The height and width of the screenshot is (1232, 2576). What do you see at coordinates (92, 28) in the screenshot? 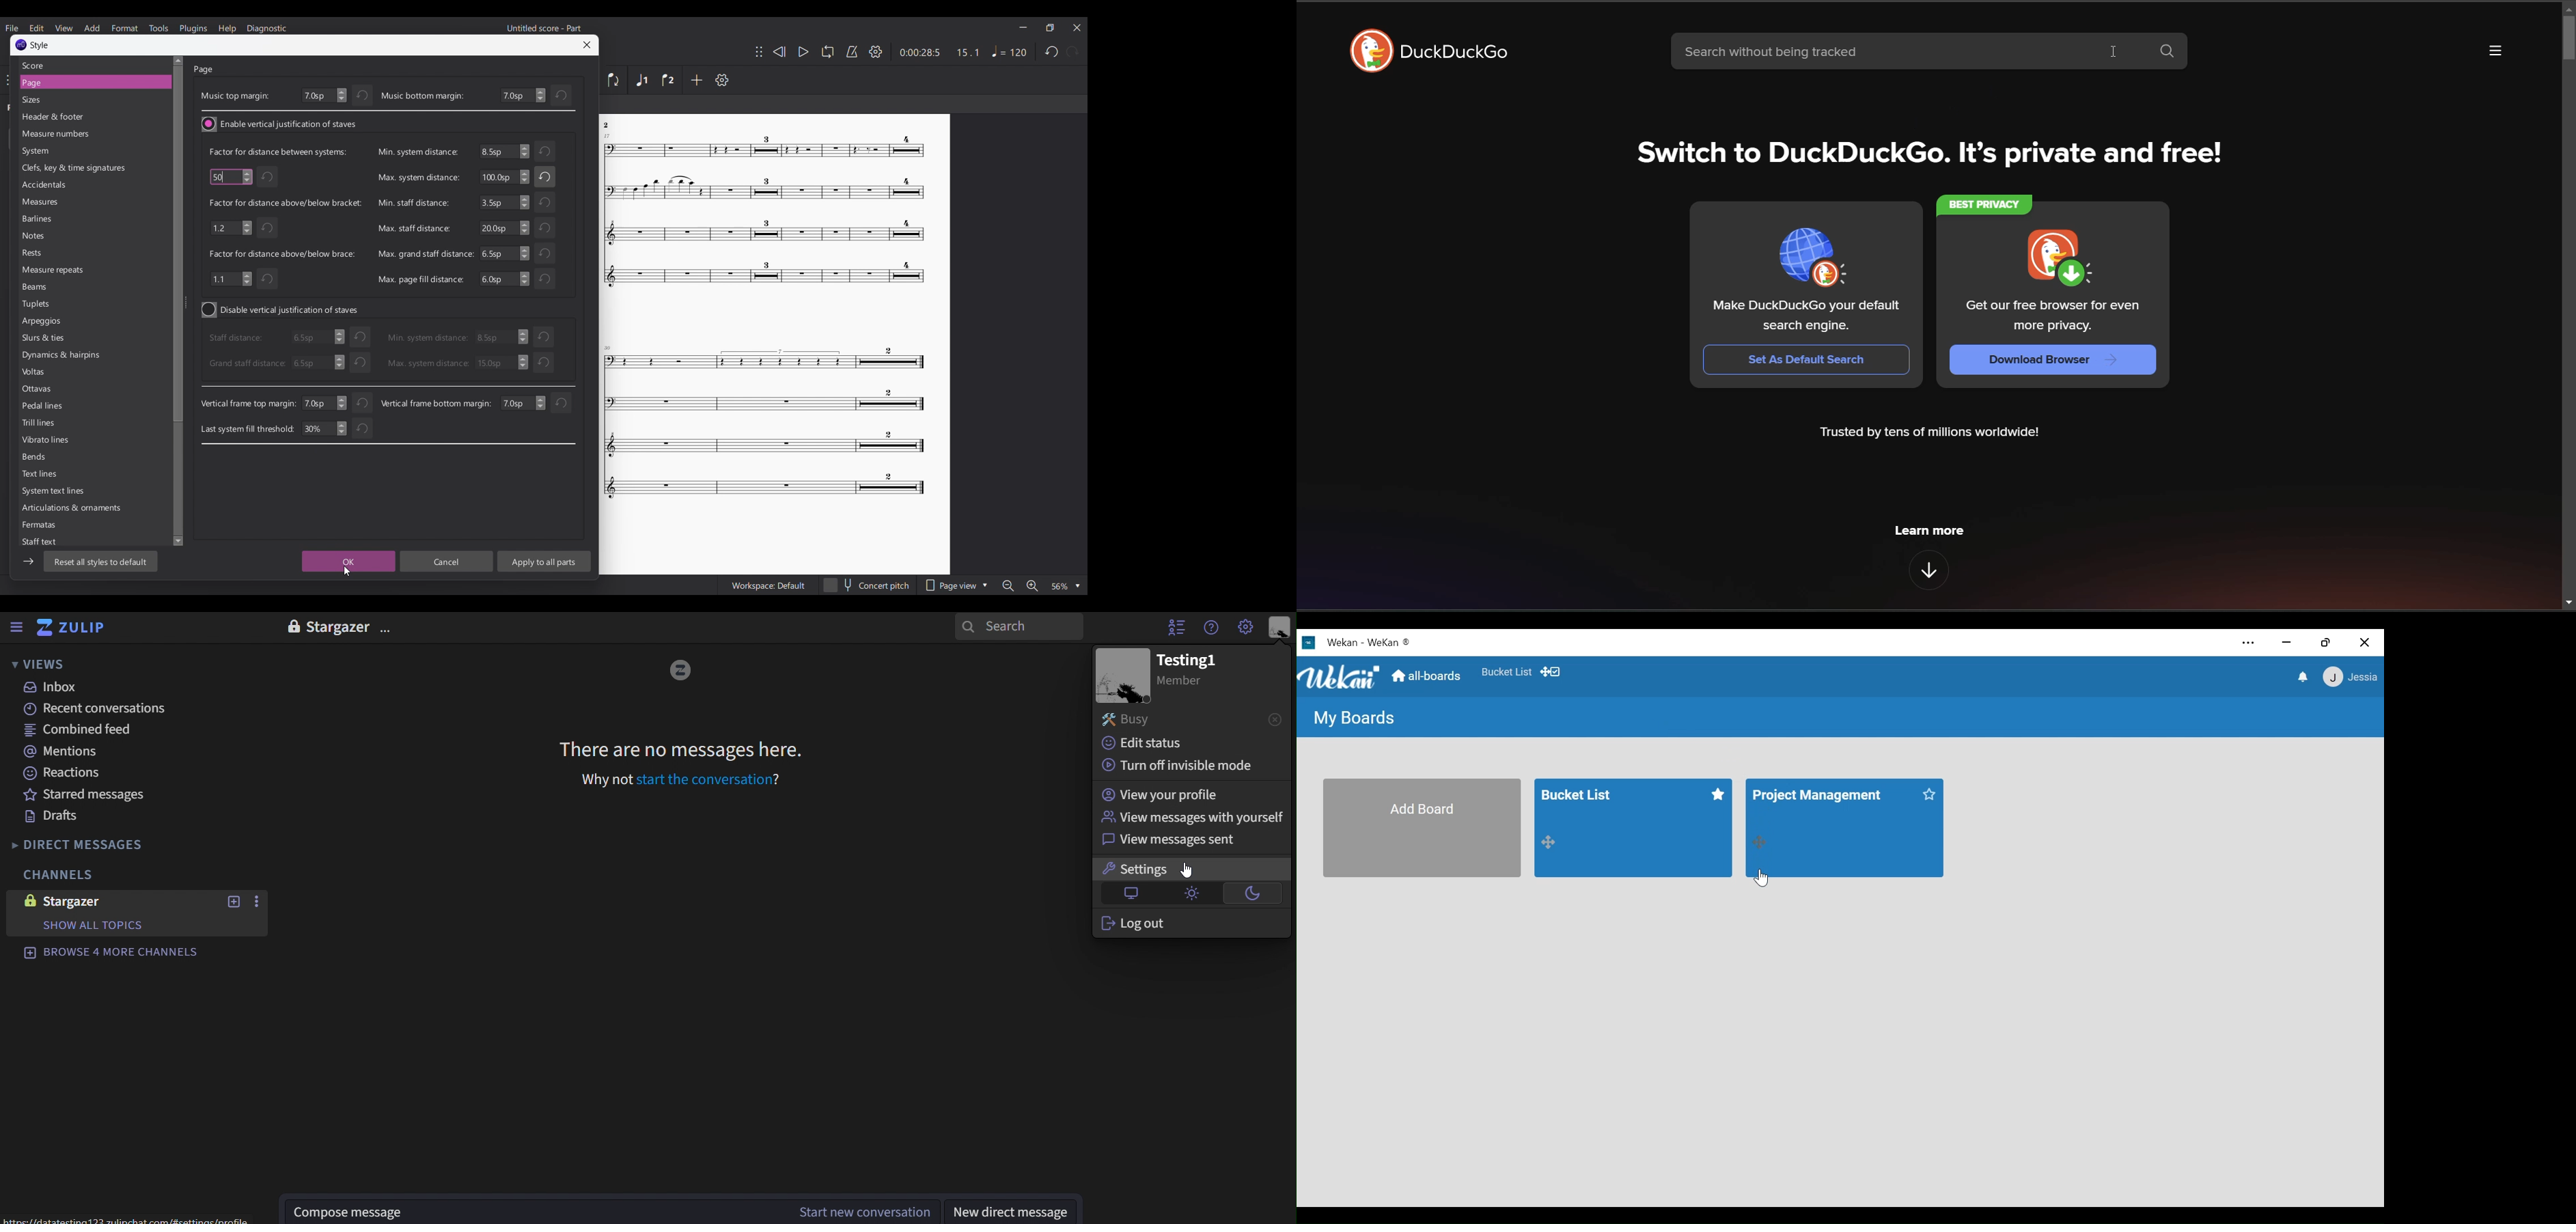
I see `Add menu` at bounding box center [92, 28].